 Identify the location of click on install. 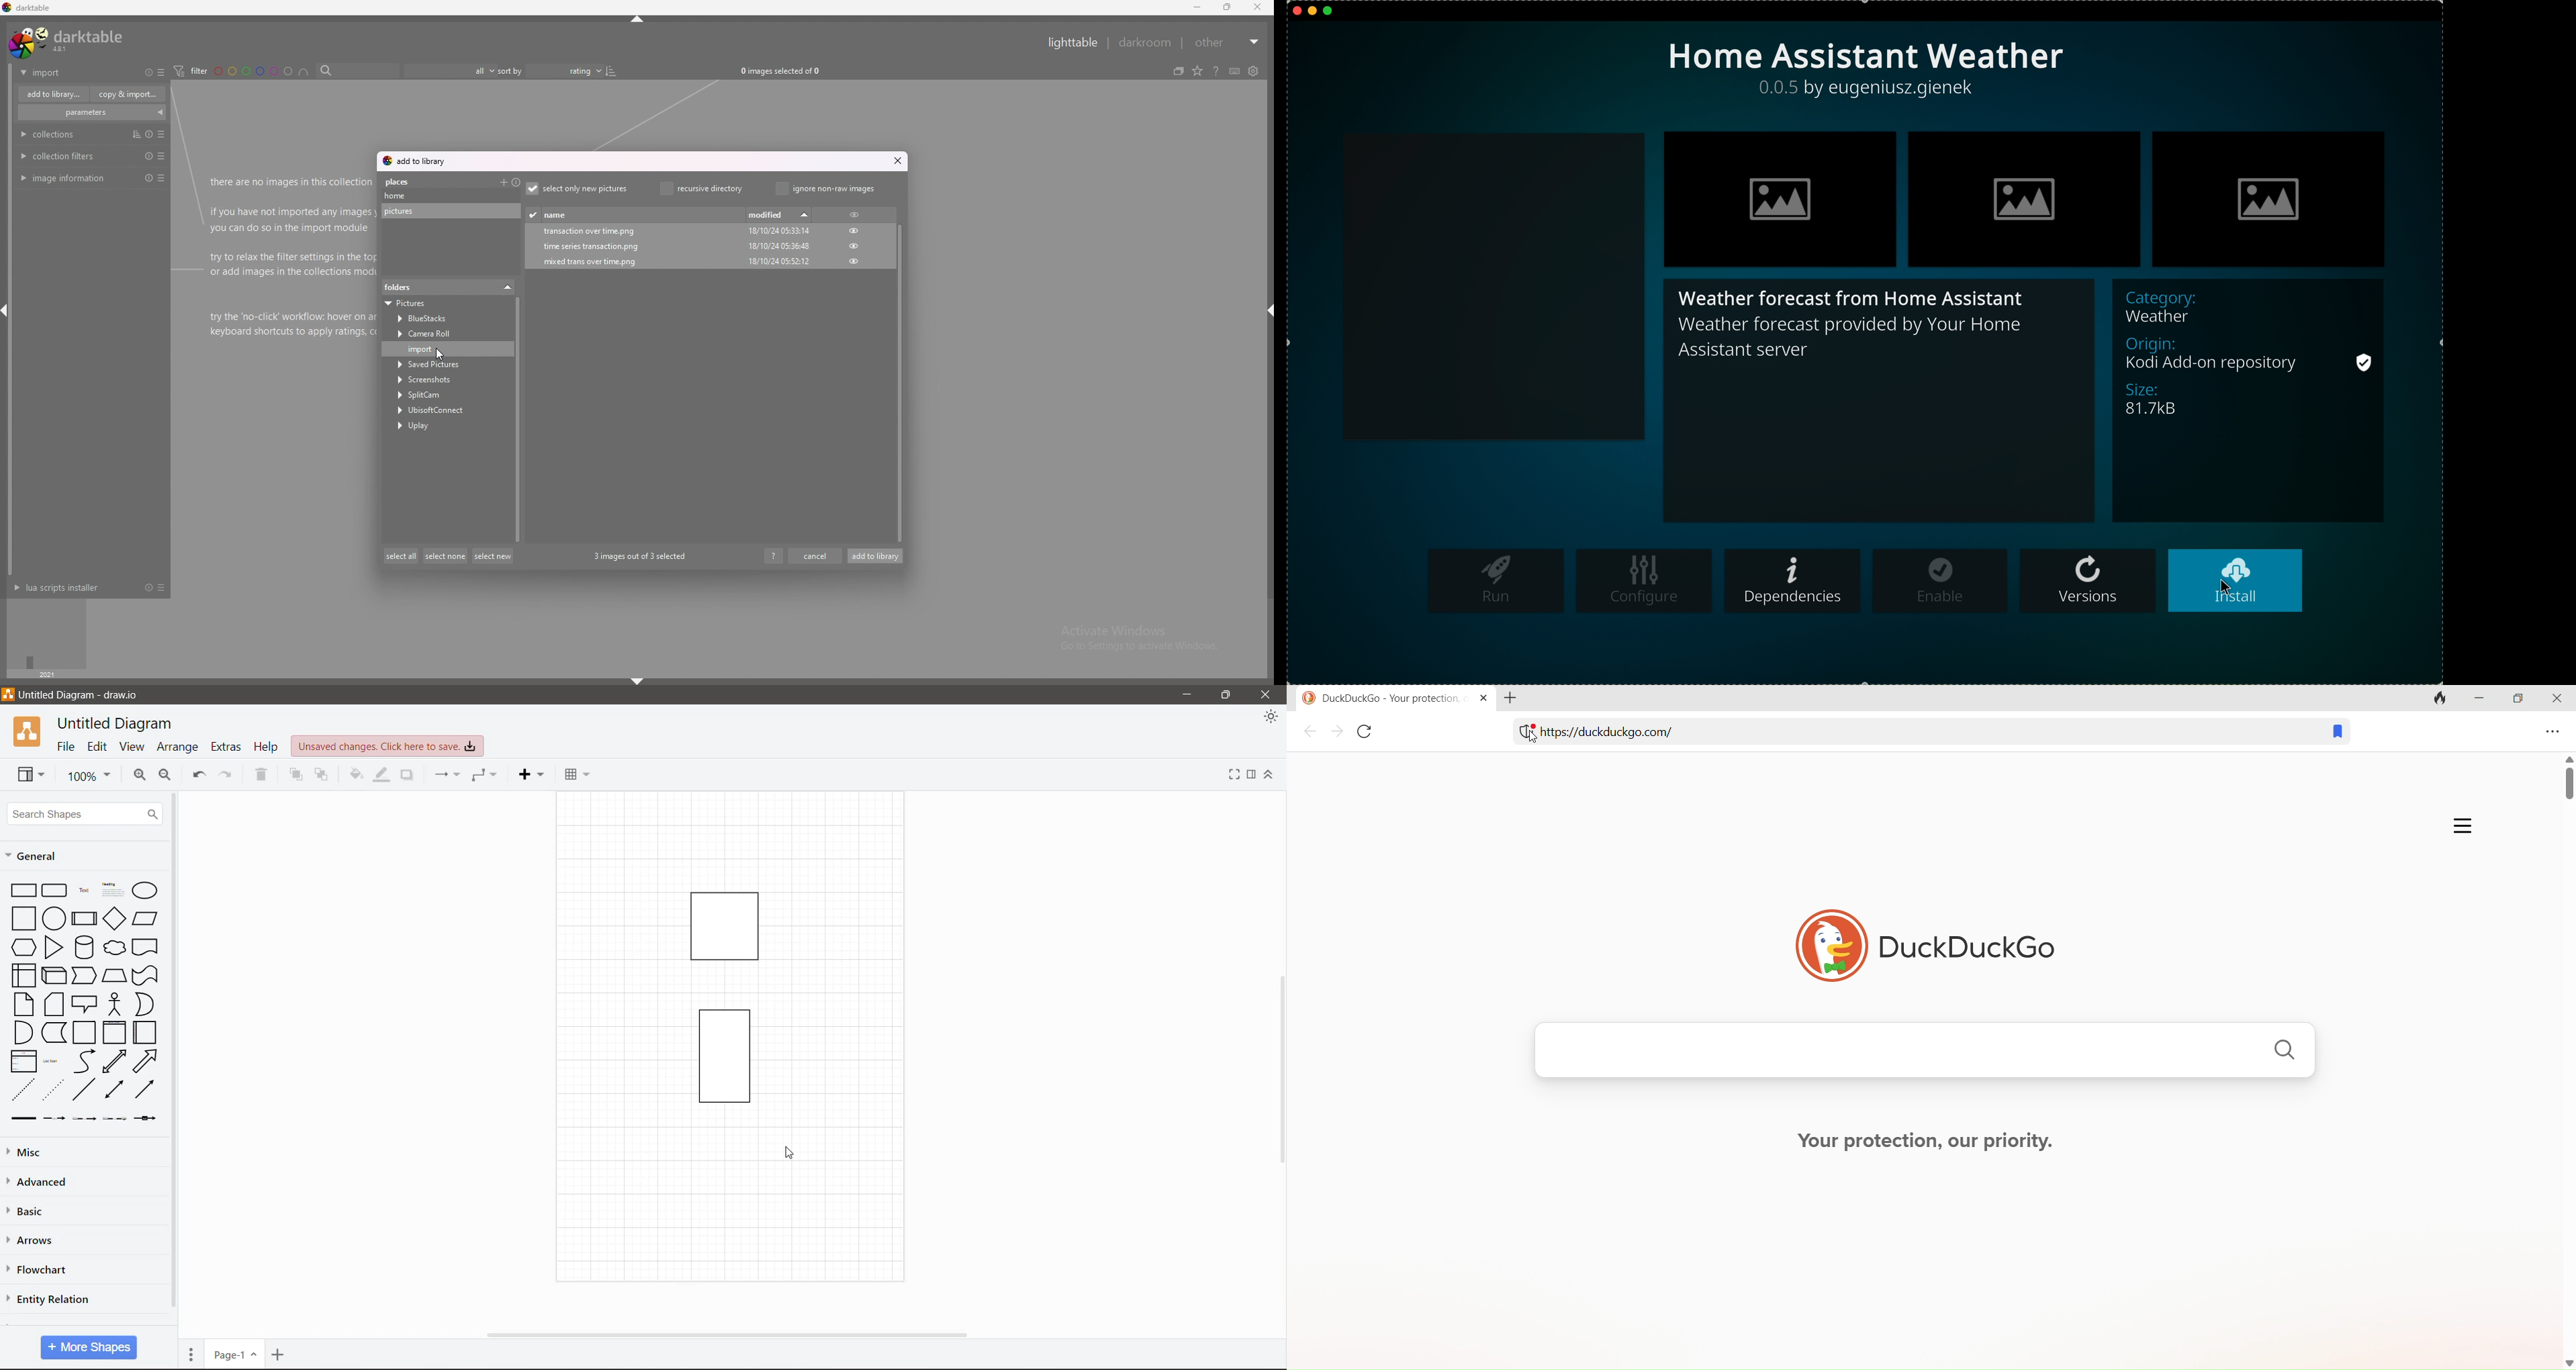
(2235, 580).